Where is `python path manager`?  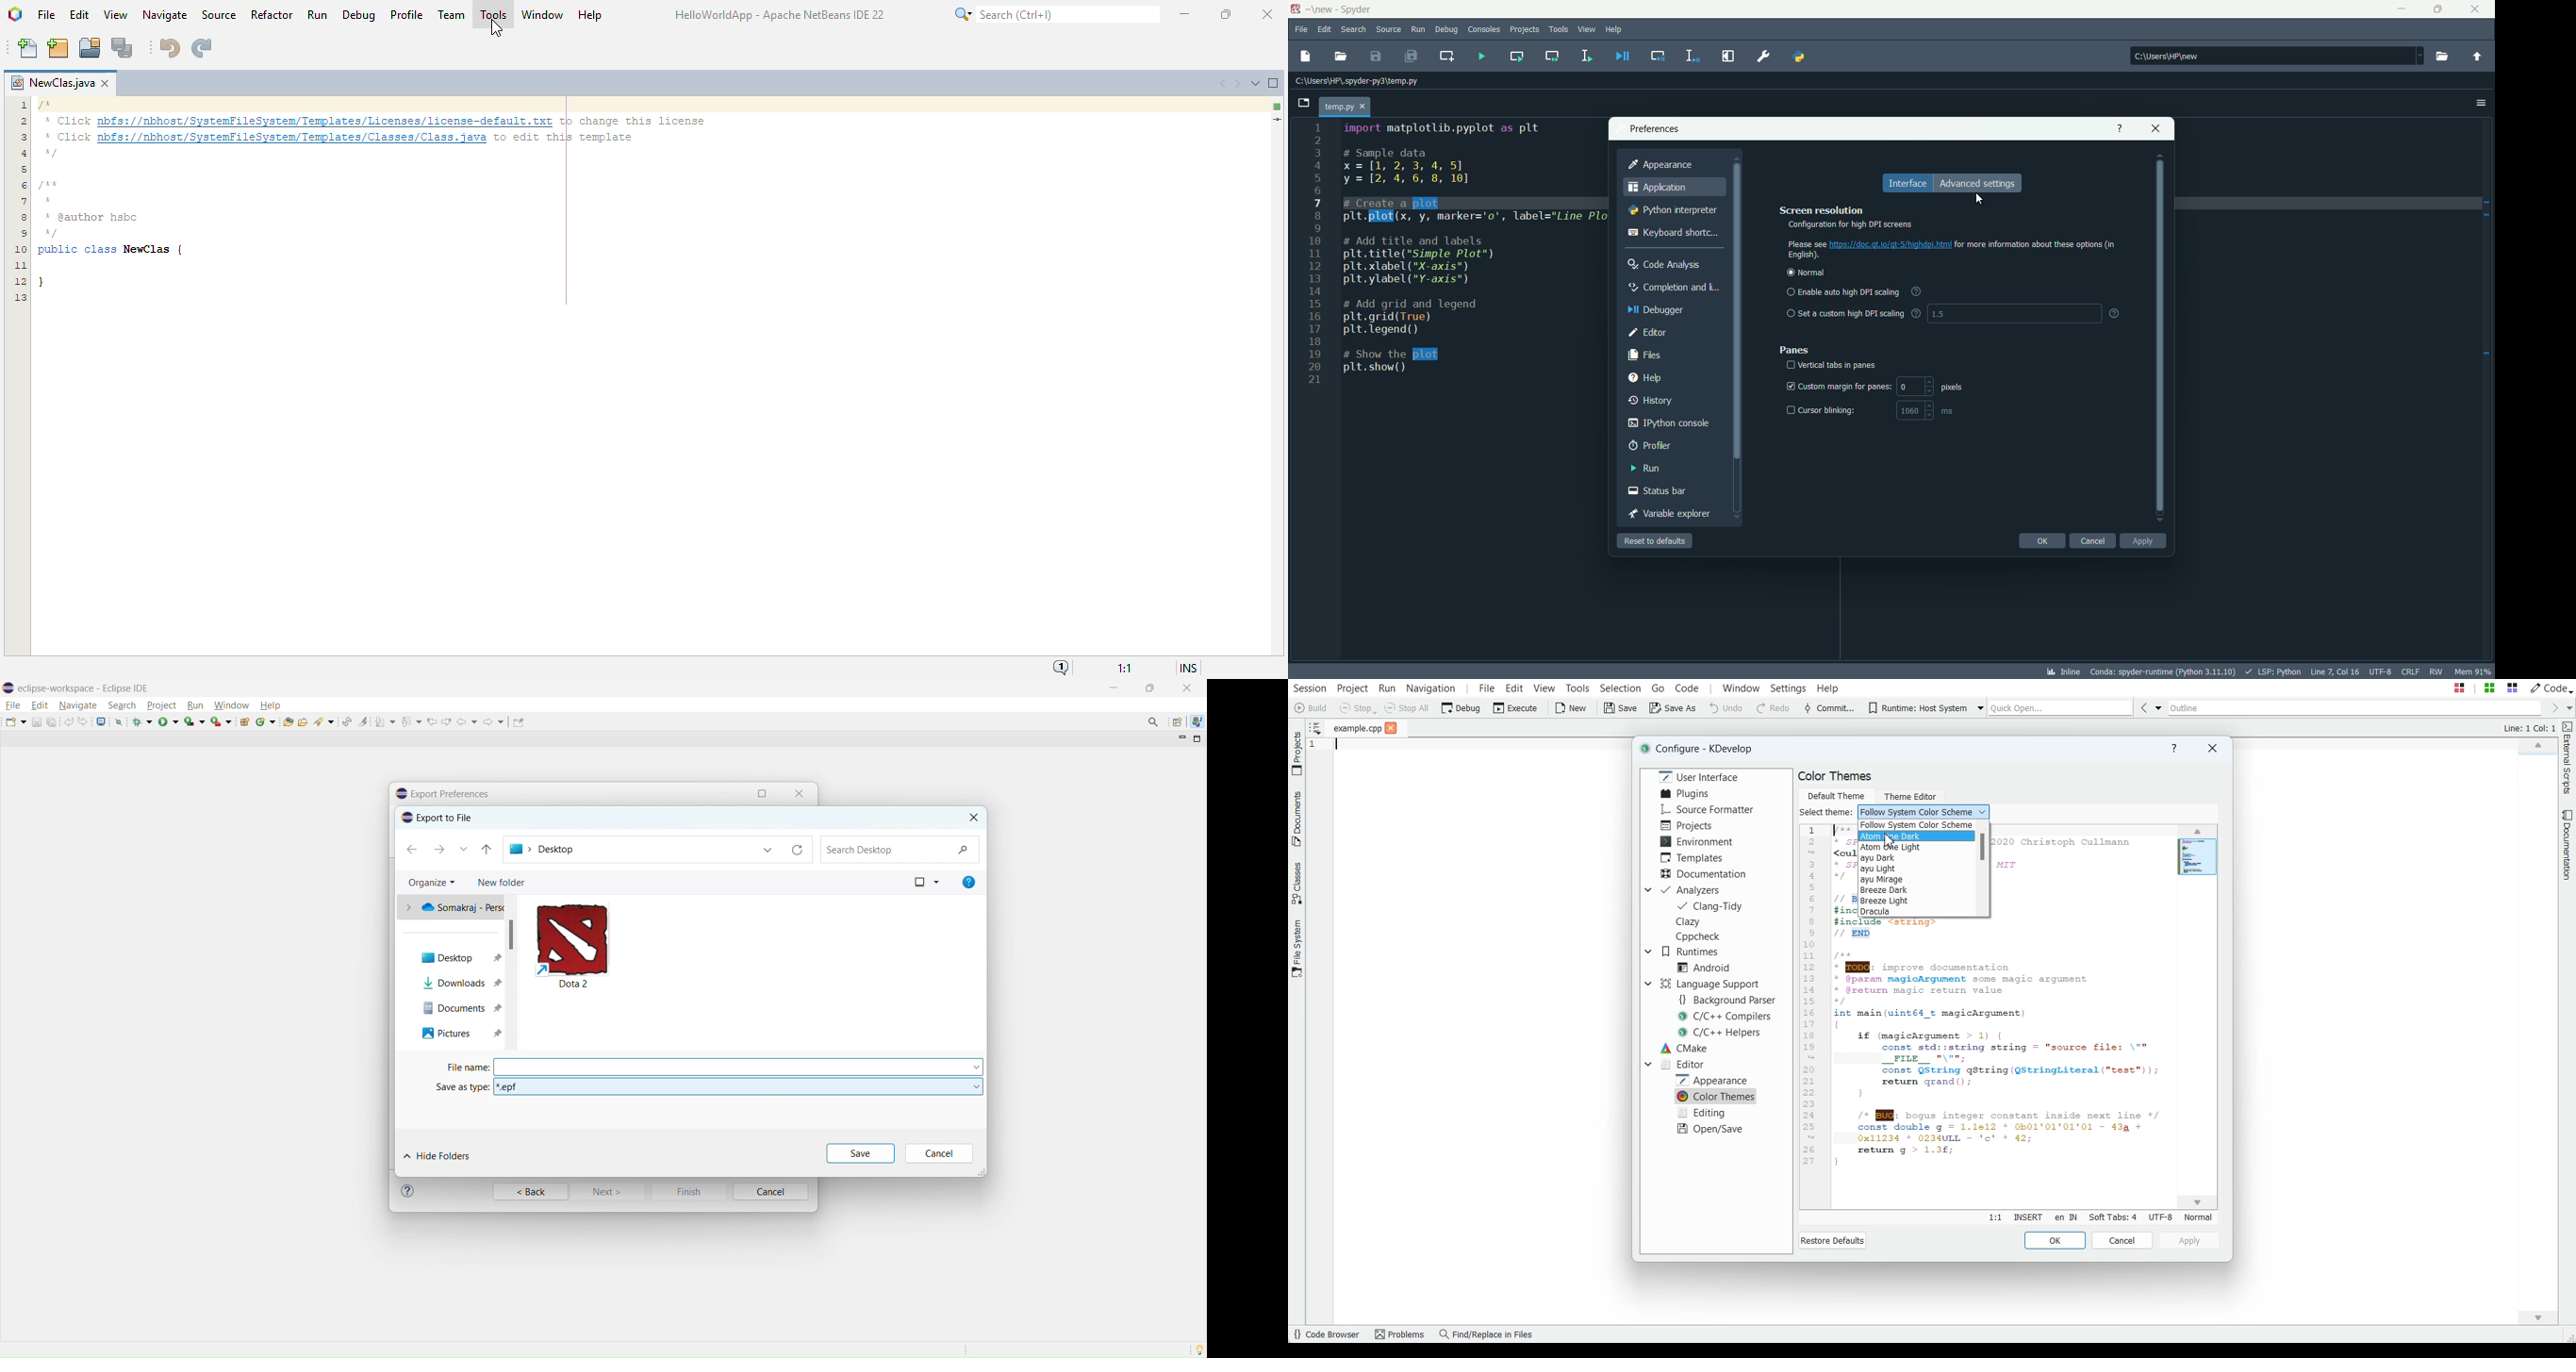 python path manager is located at coordinates (1800, 57).